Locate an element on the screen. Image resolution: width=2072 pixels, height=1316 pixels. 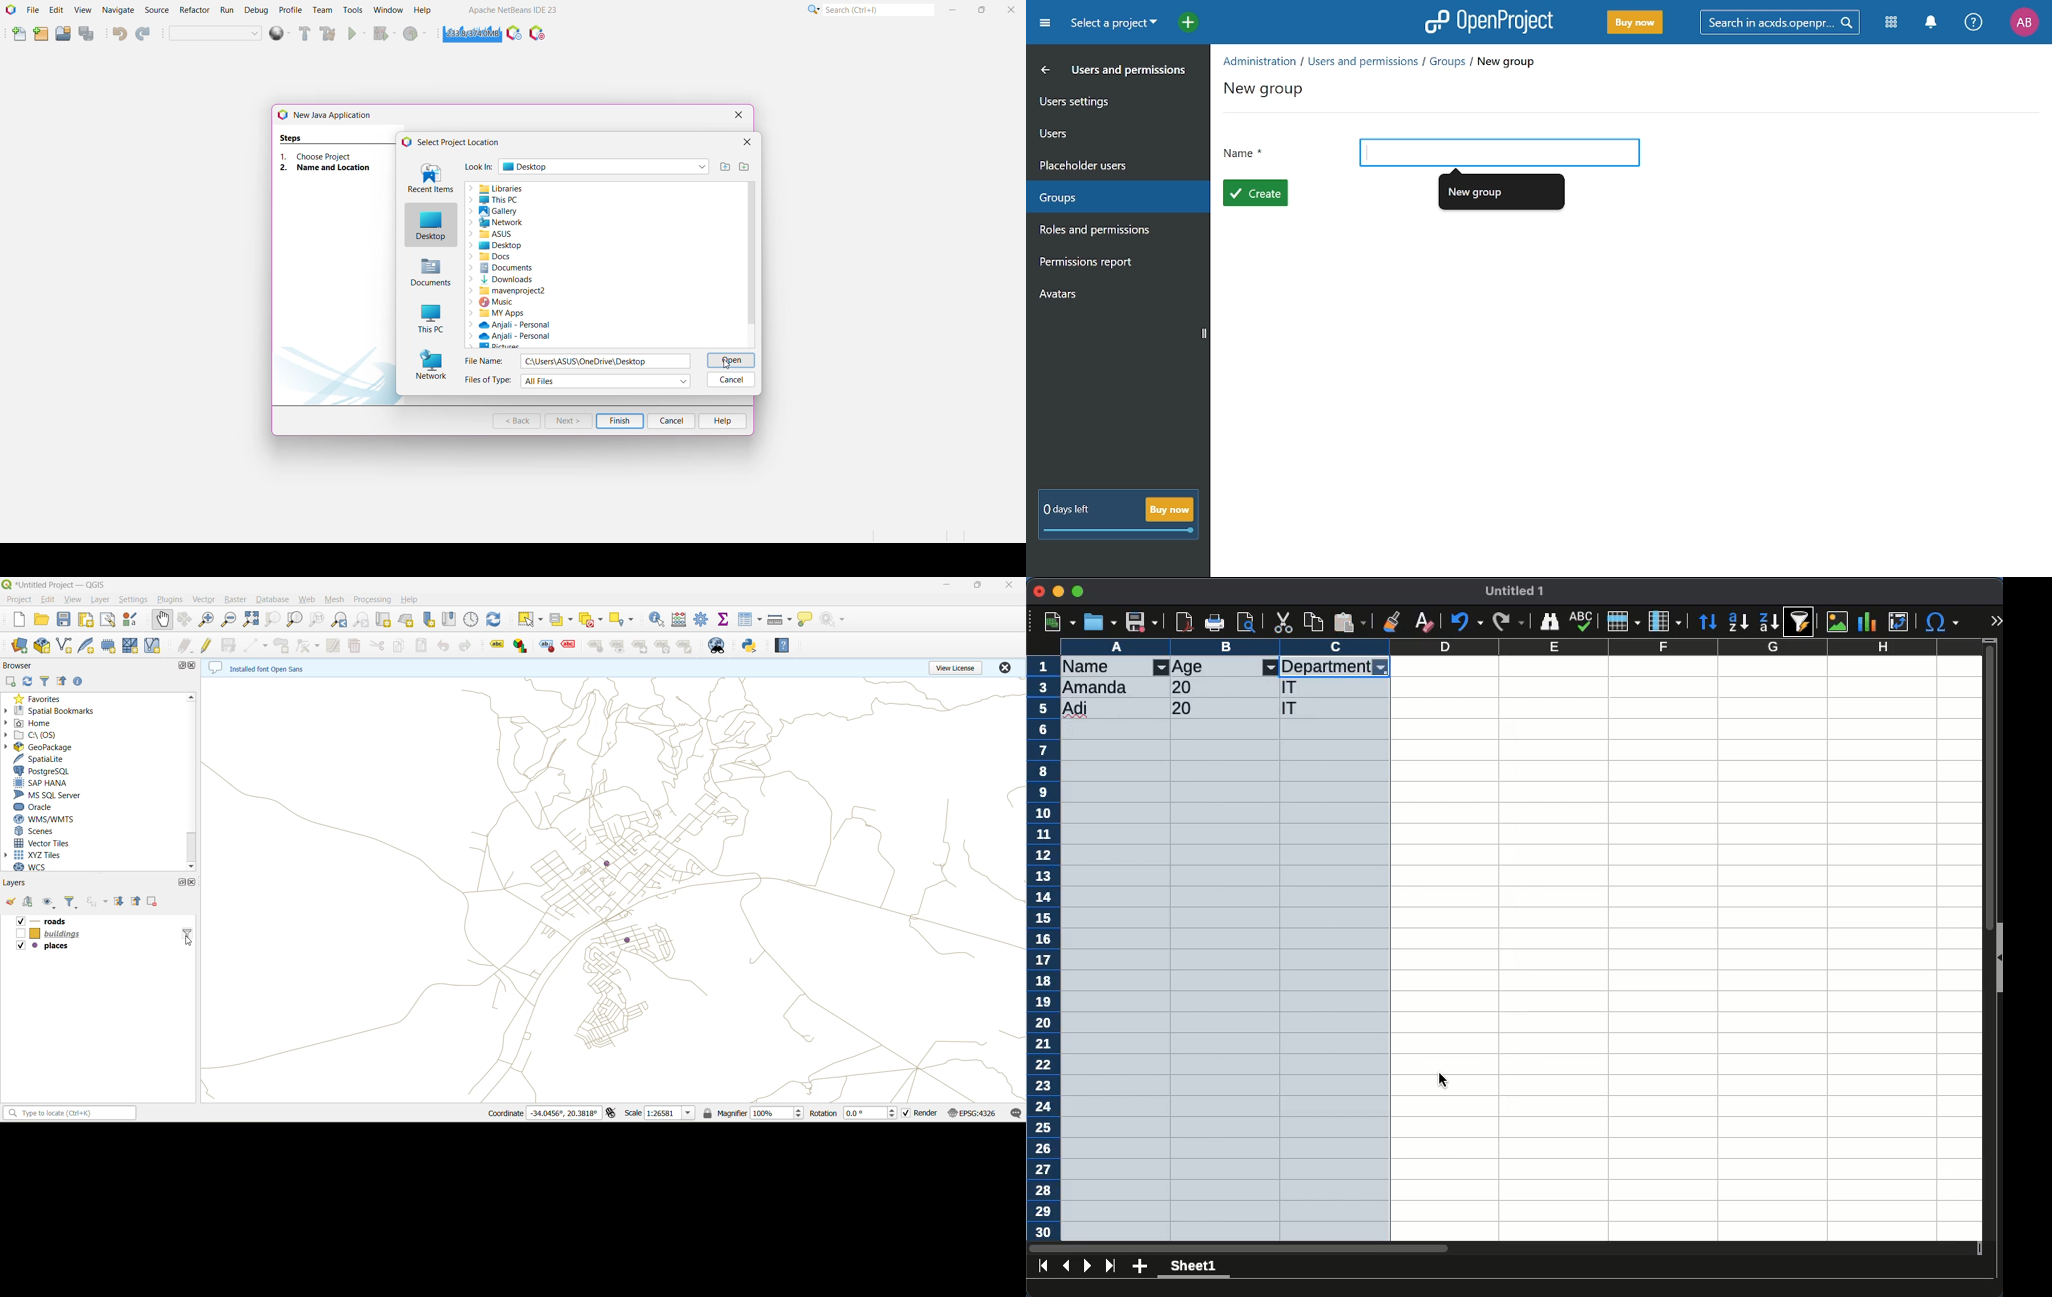
cut is located at coordinates (1284, 622).